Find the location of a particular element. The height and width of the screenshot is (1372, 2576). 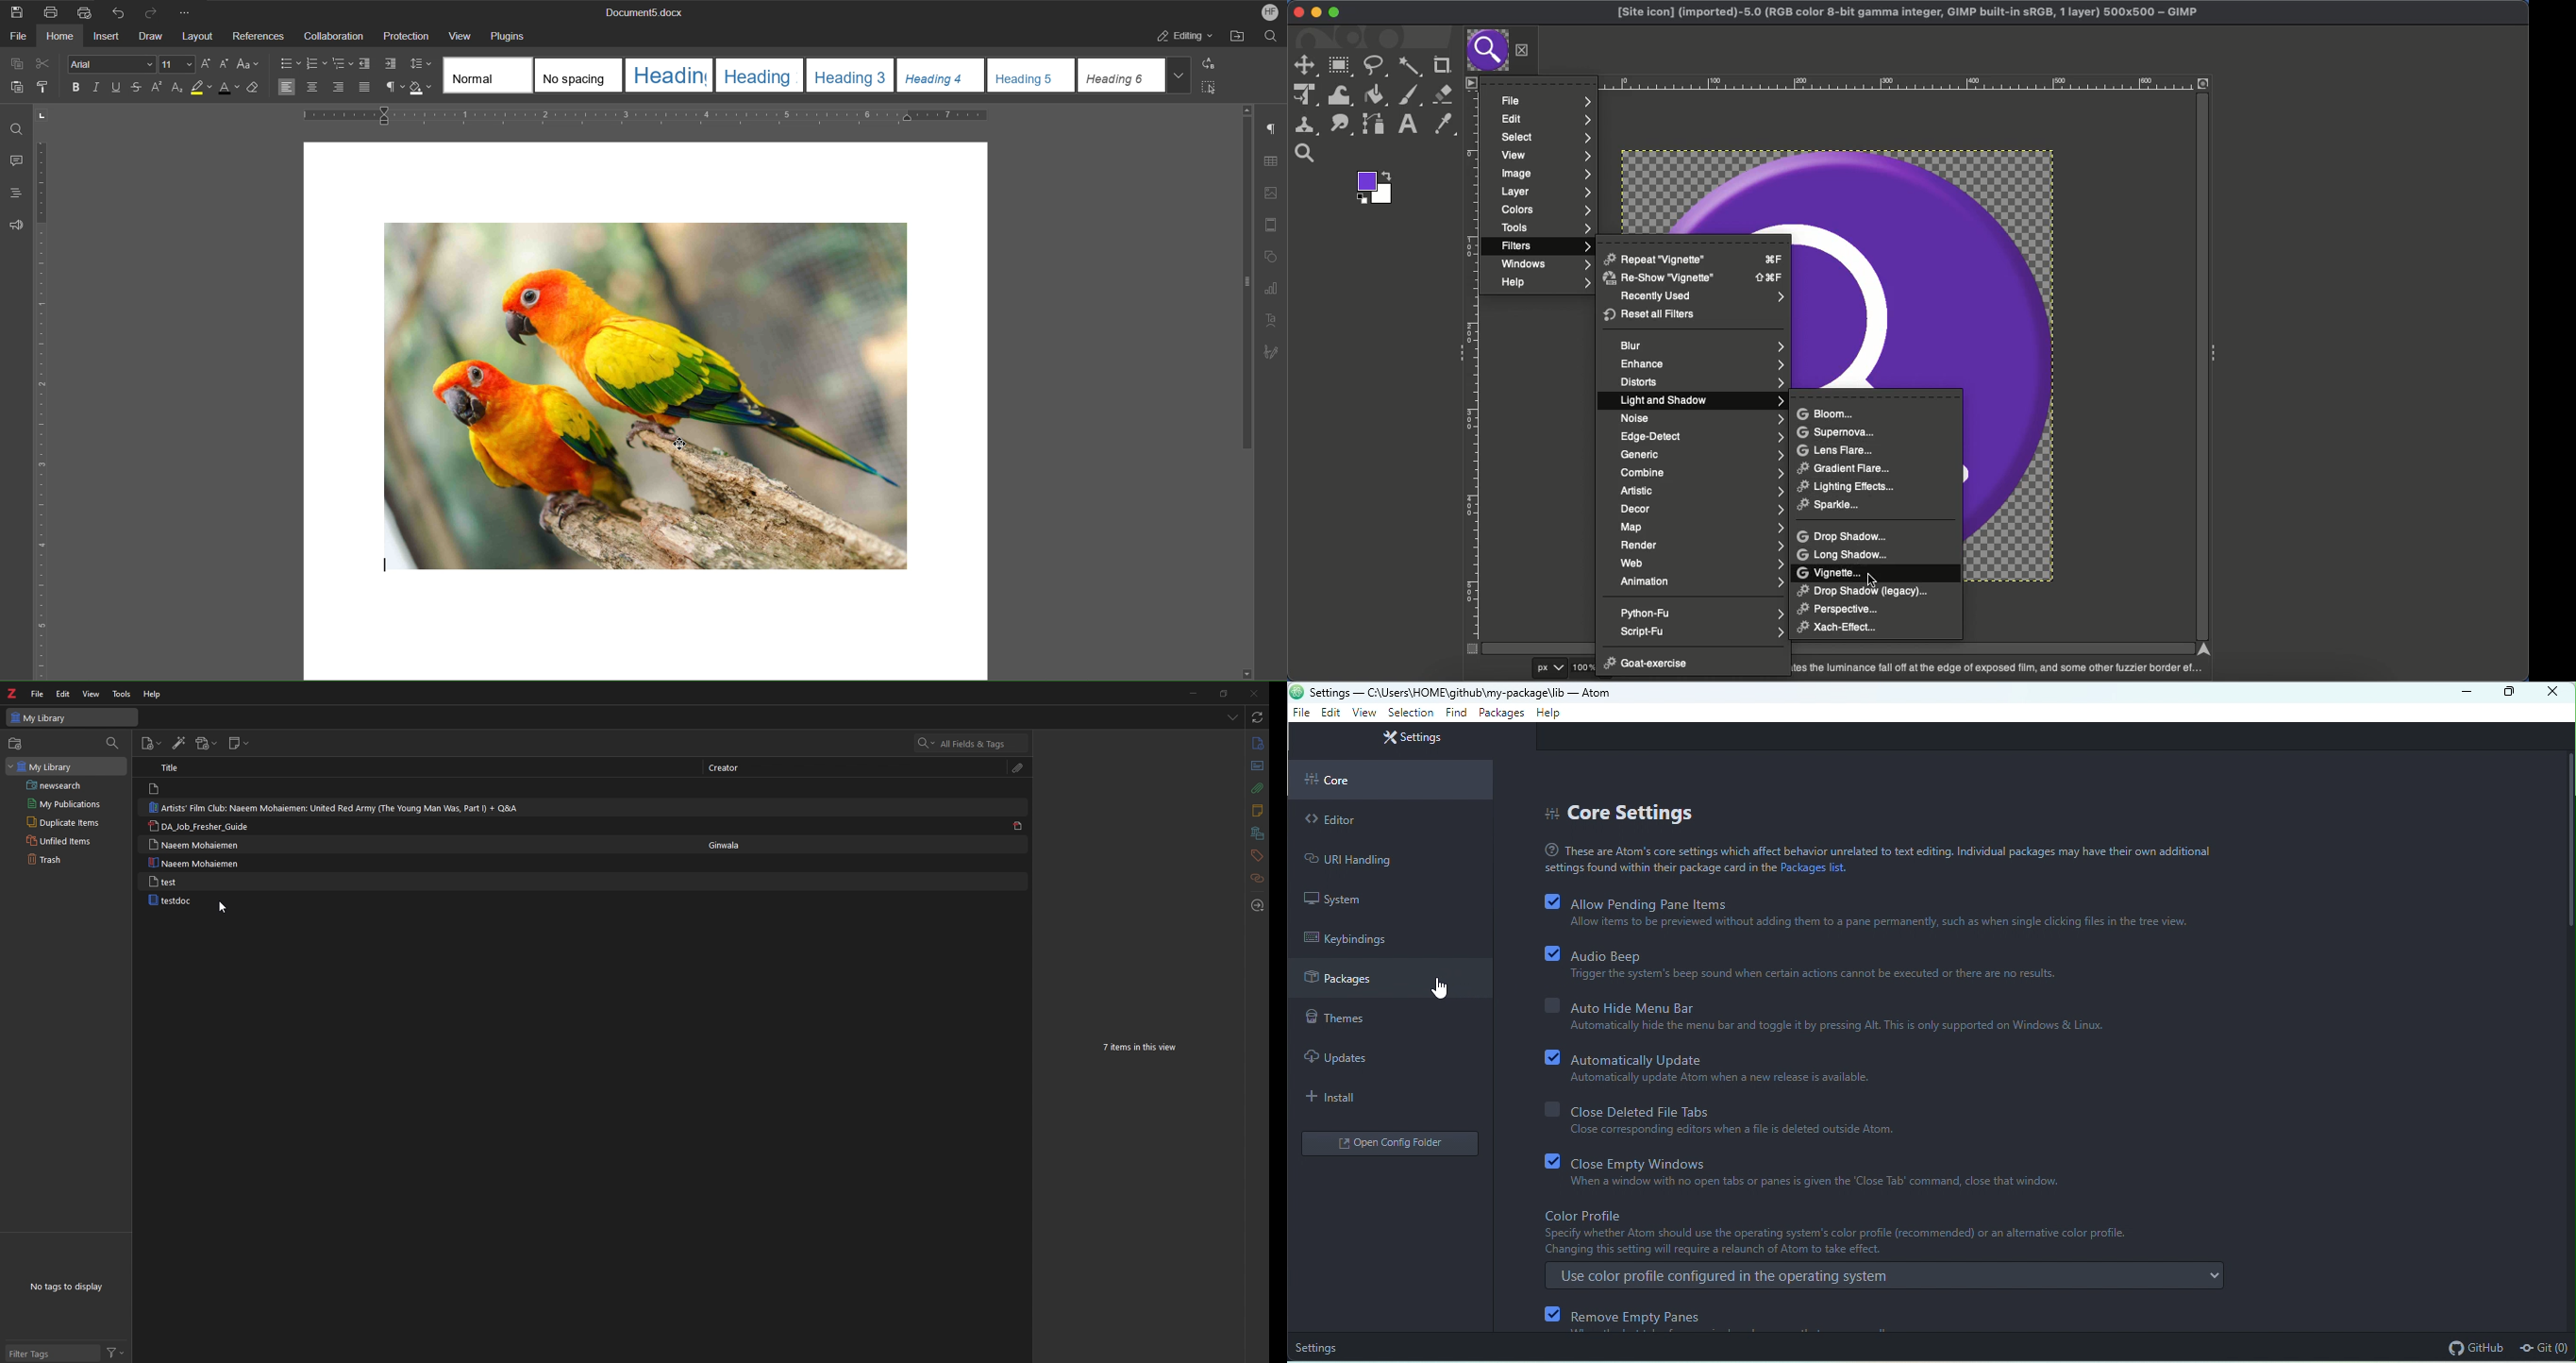

my publications is located at coordinates (64, 804).